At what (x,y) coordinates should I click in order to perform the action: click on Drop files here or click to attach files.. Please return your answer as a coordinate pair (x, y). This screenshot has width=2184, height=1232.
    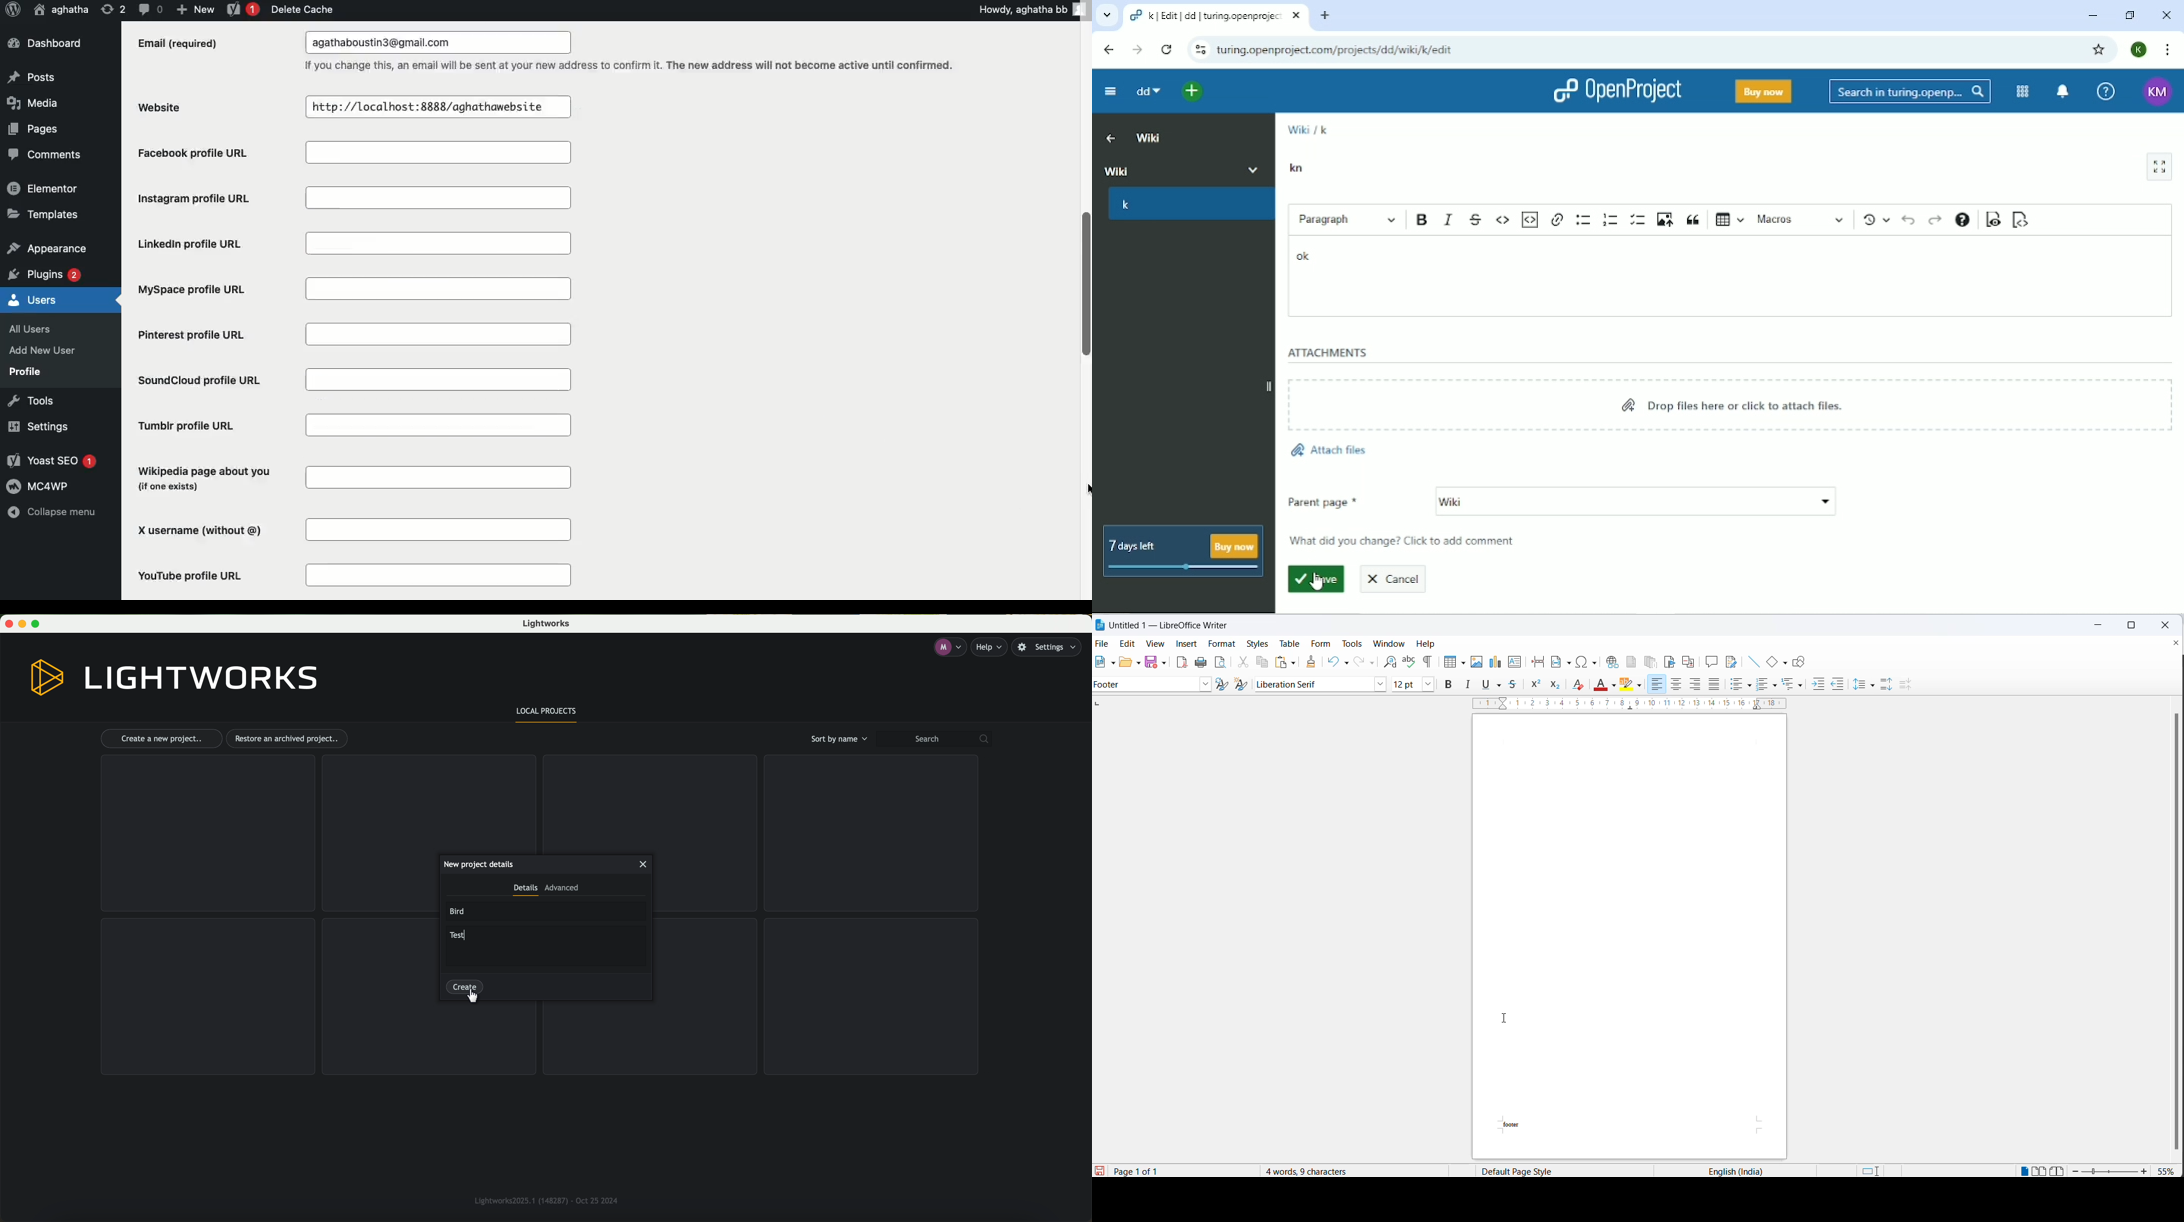
    Looking at the image, I should click on (1730, 407).